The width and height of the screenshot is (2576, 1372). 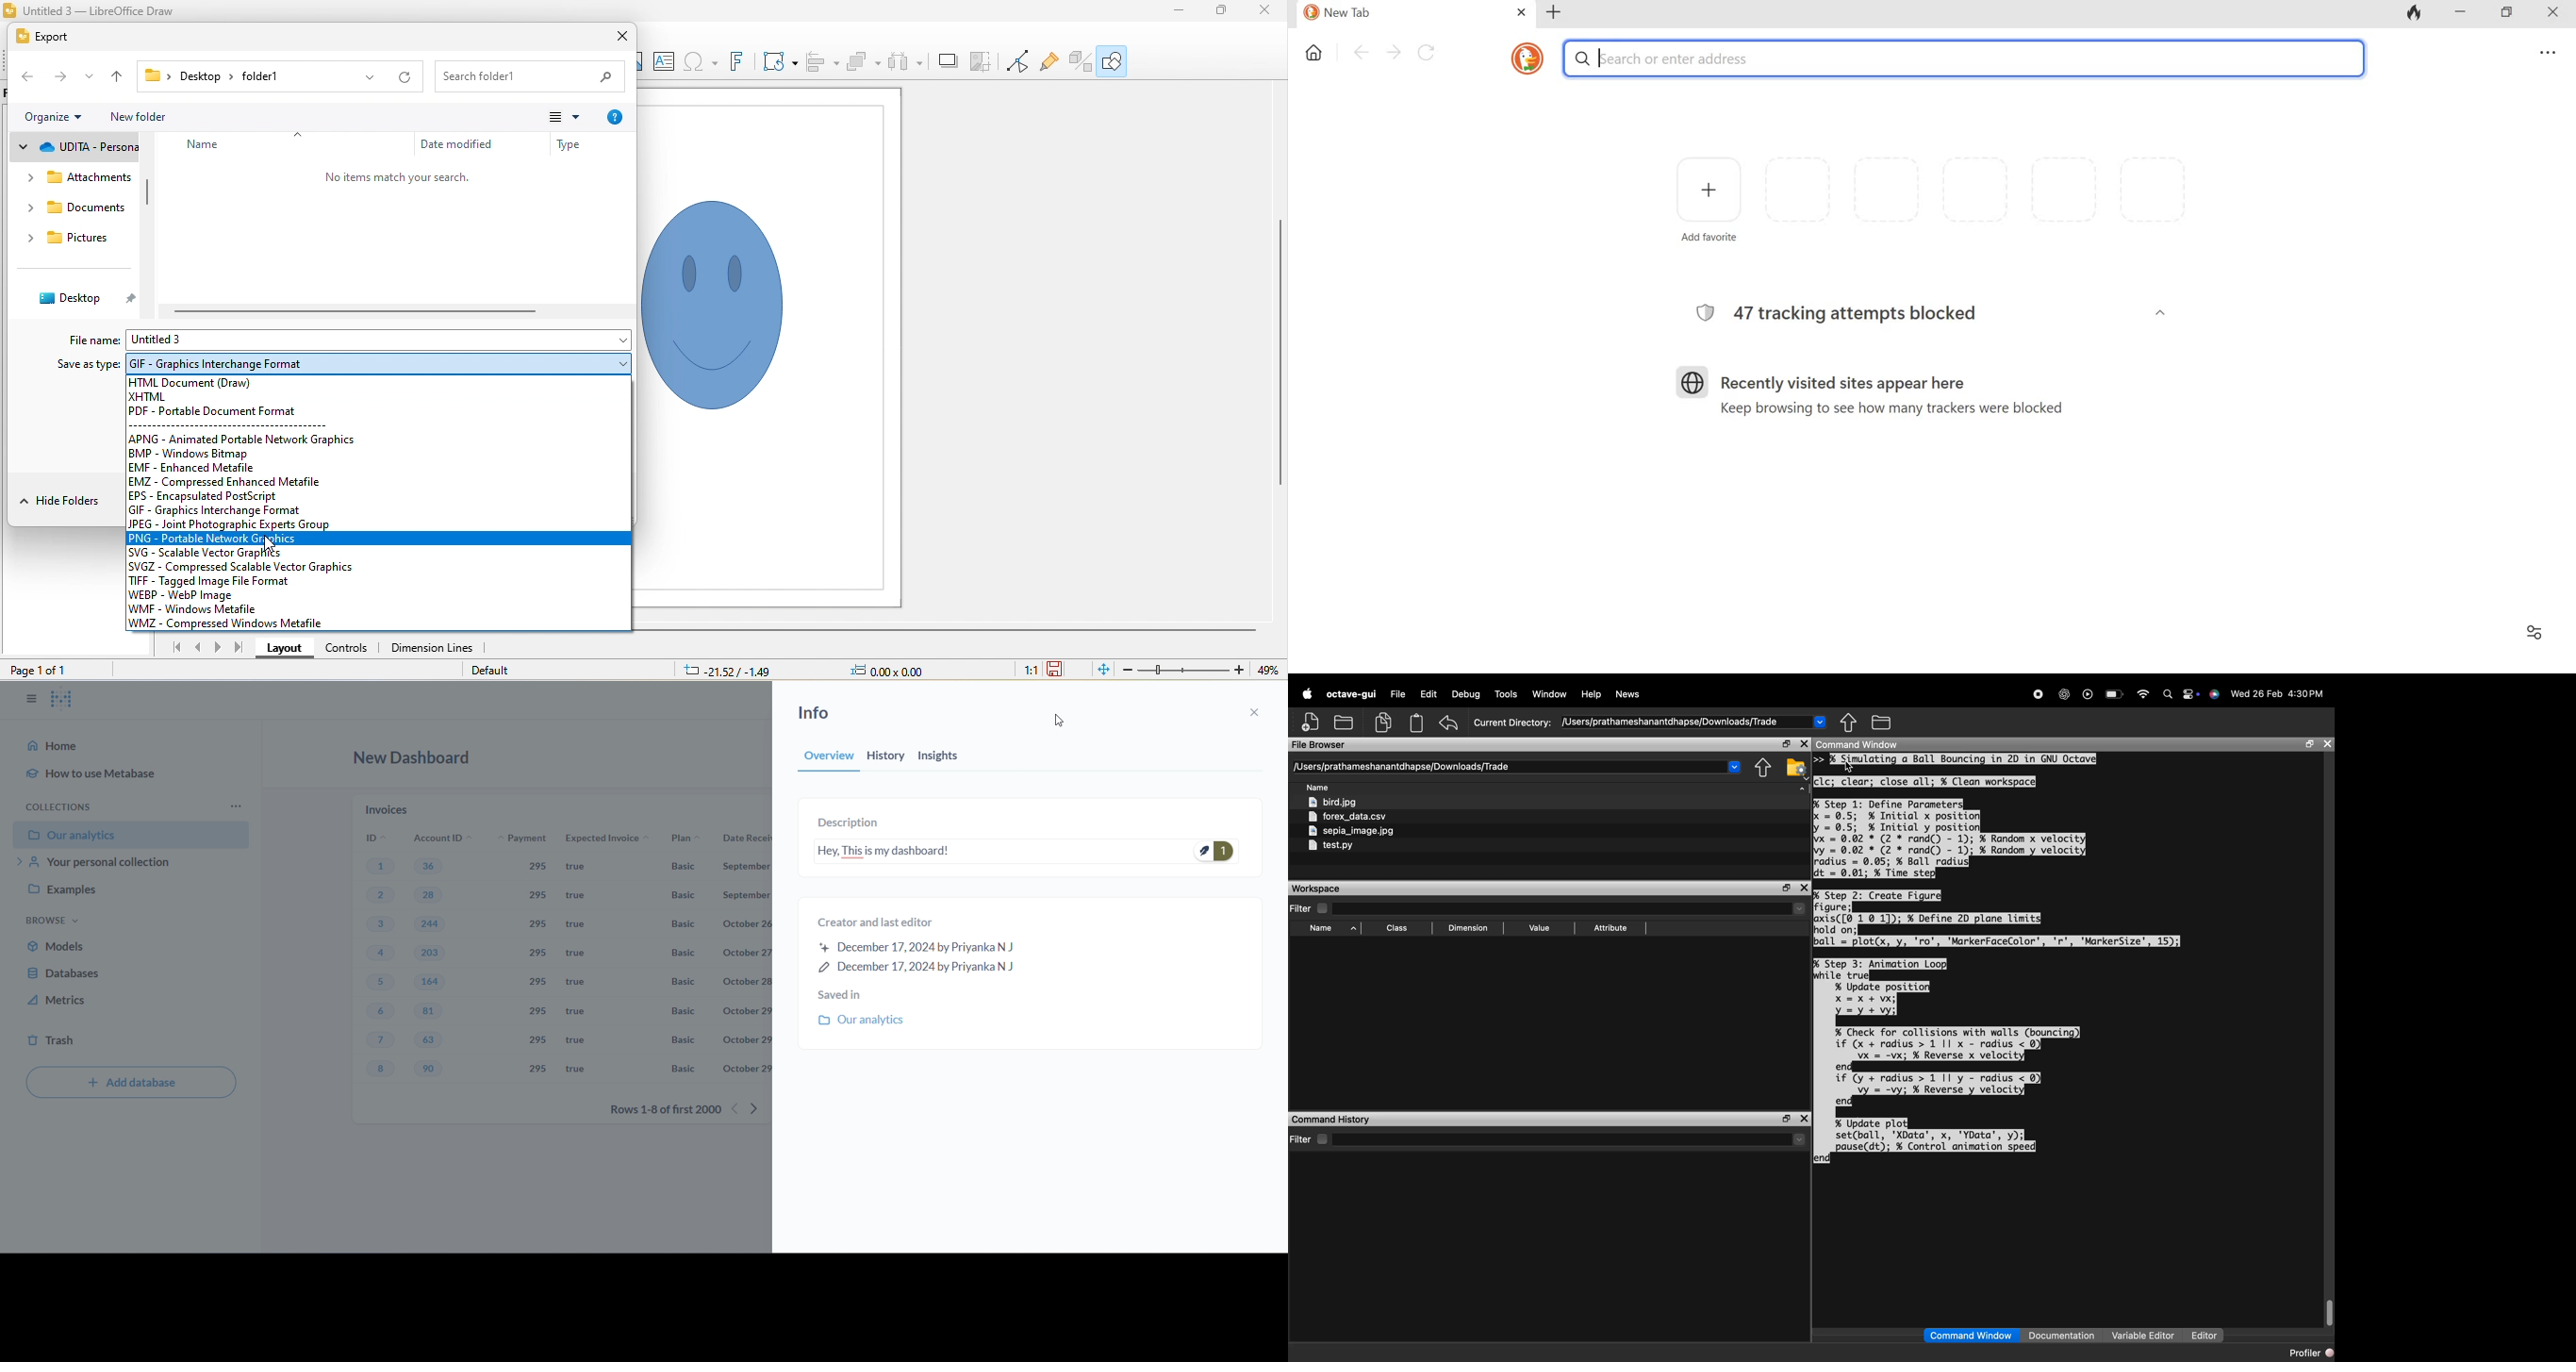 I want to click on Drop-down , so click(x=1820, y=721).